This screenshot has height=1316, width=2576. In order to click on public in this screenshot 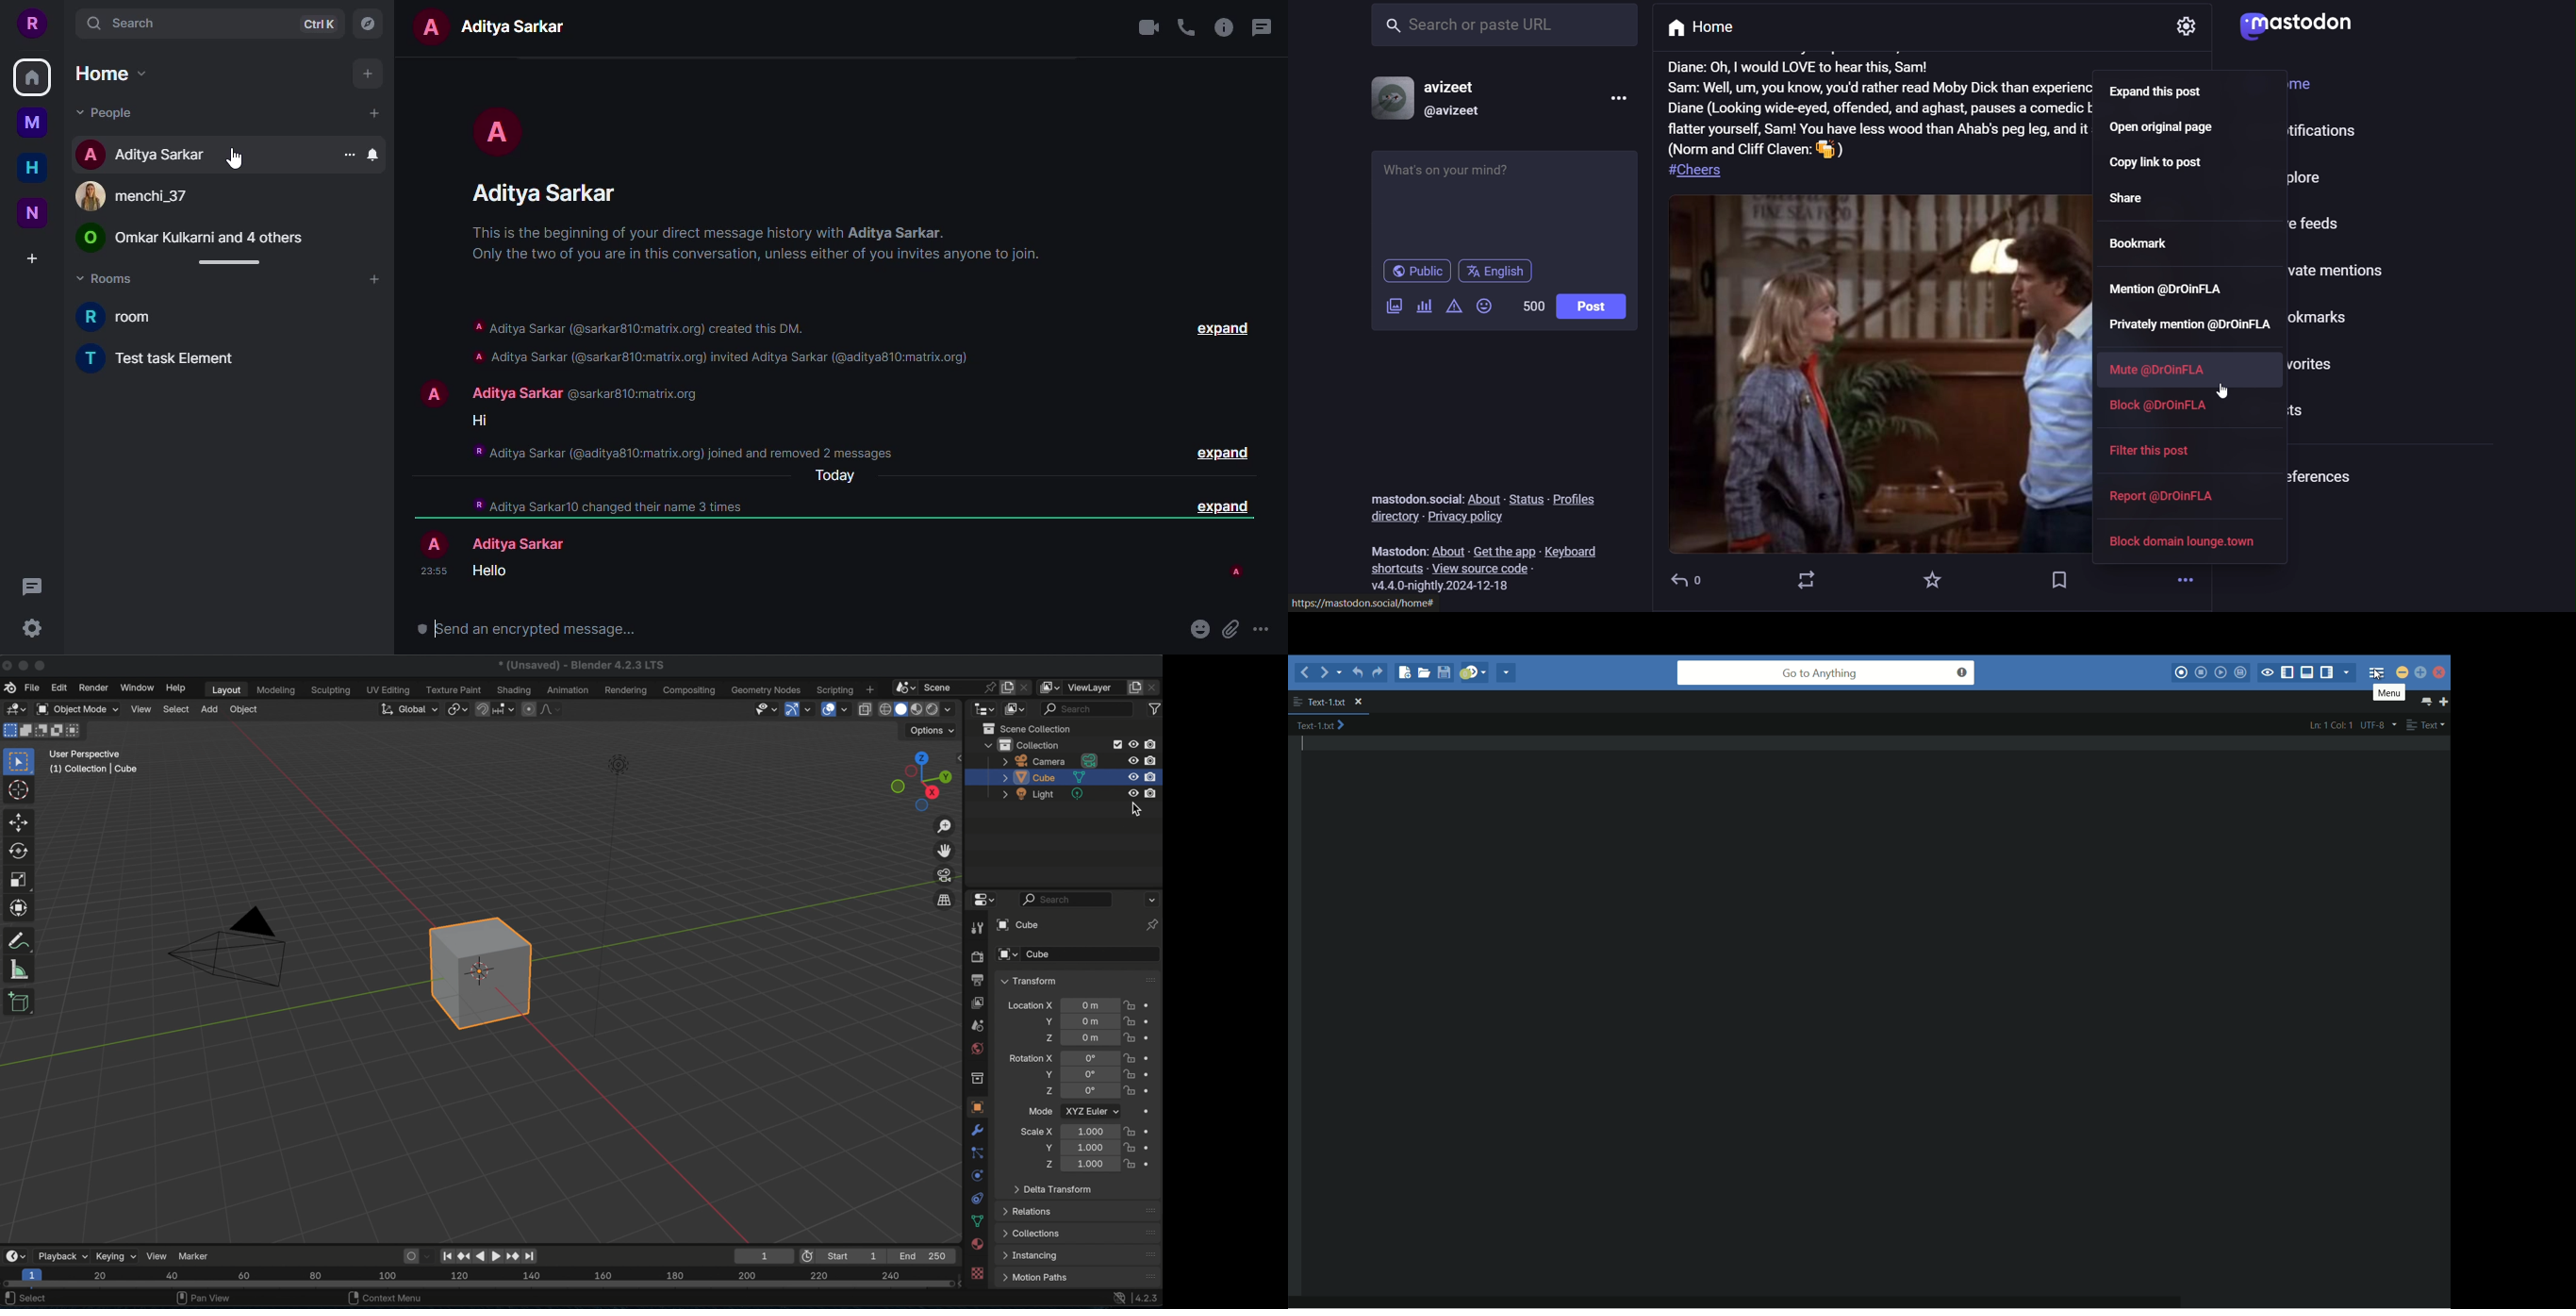, I will do `click(1415, 272)`.